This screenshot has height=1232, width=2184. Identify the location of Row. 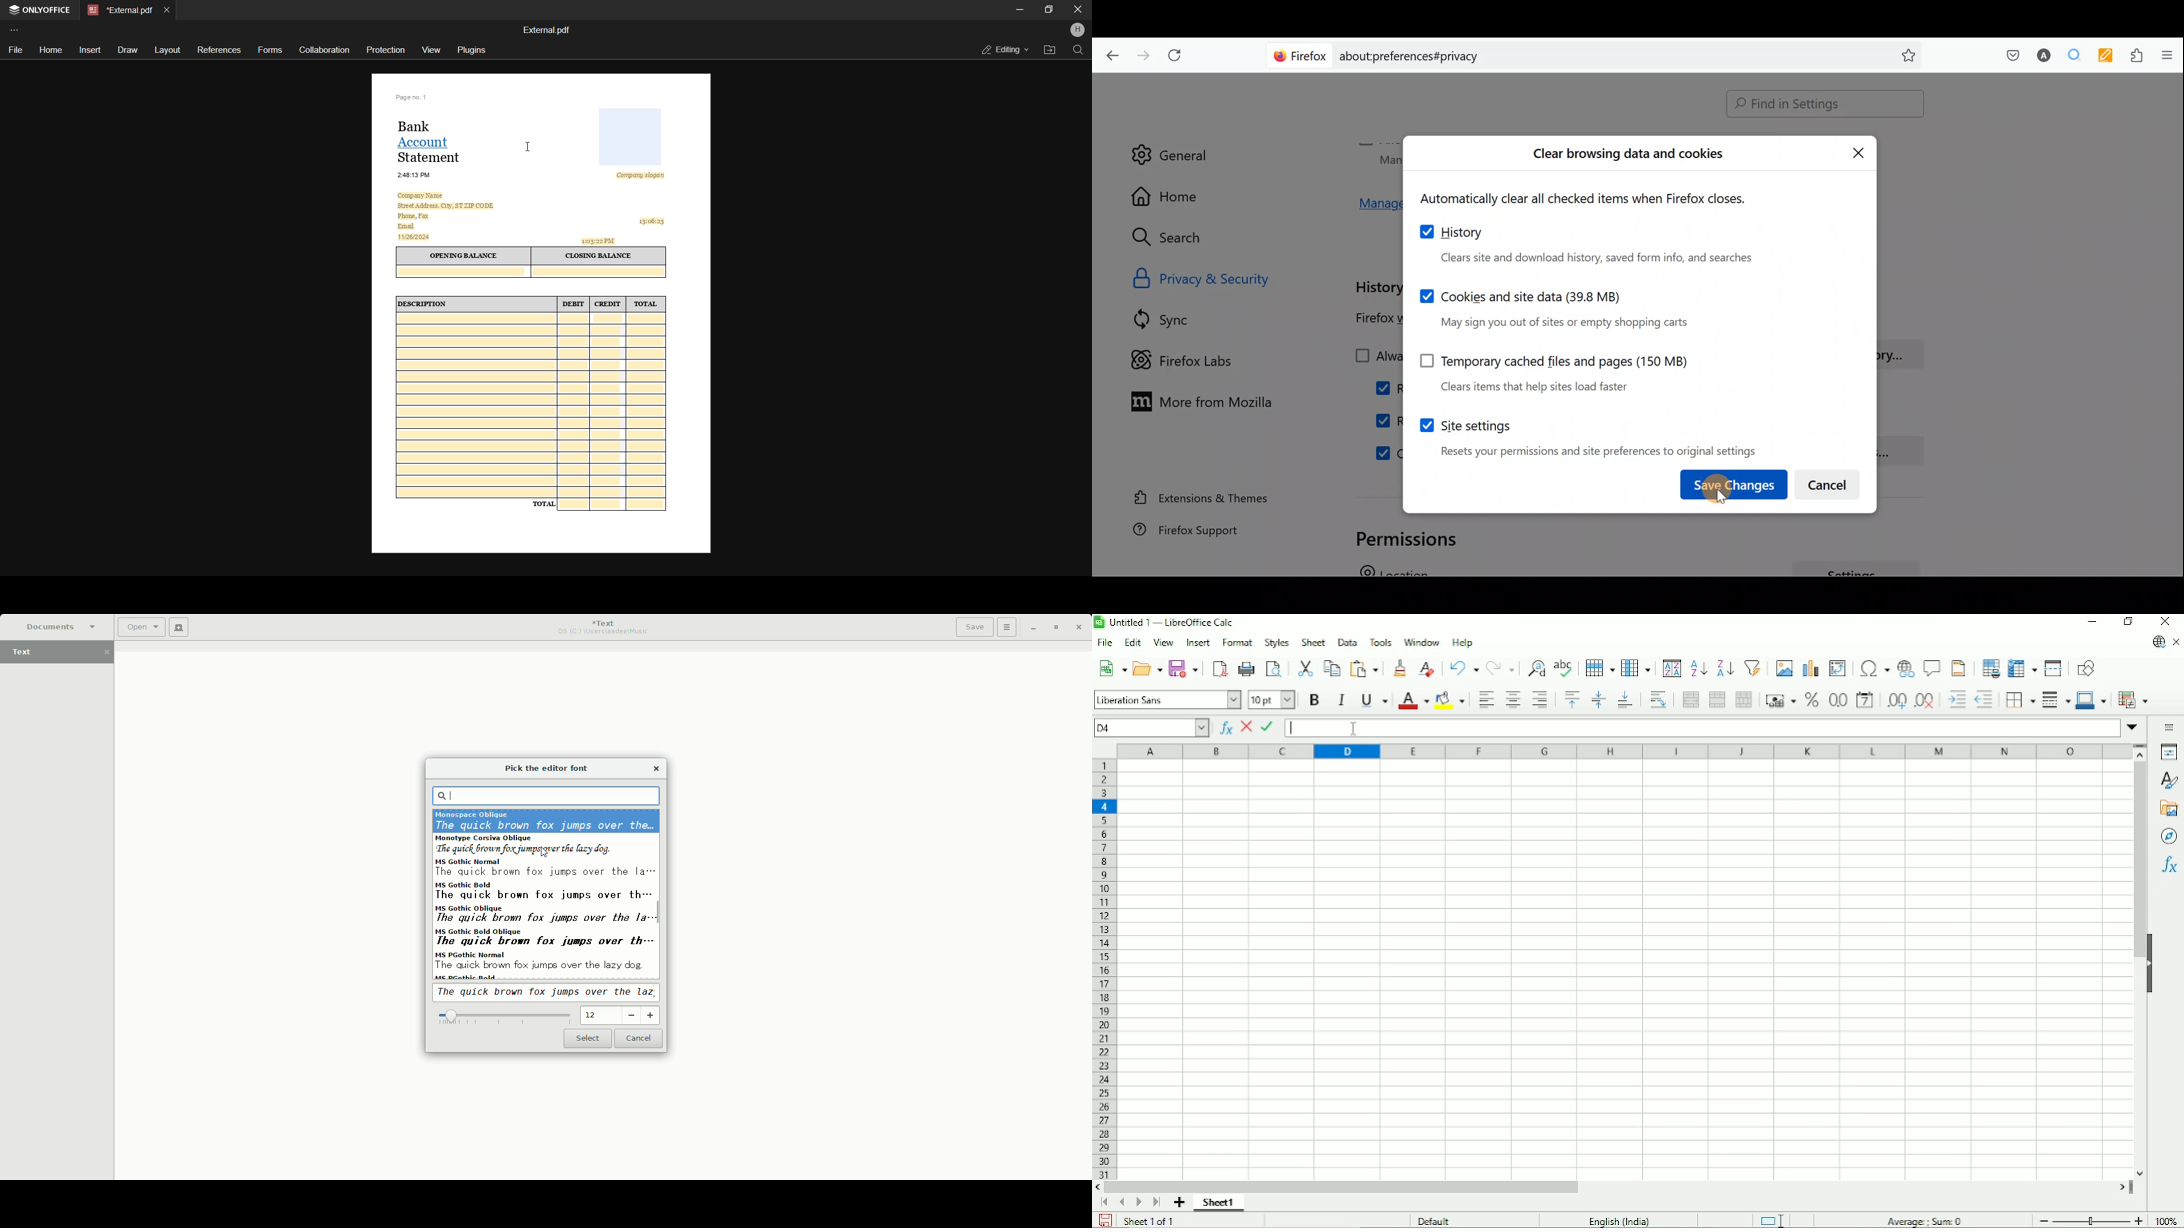
(1600, 667).